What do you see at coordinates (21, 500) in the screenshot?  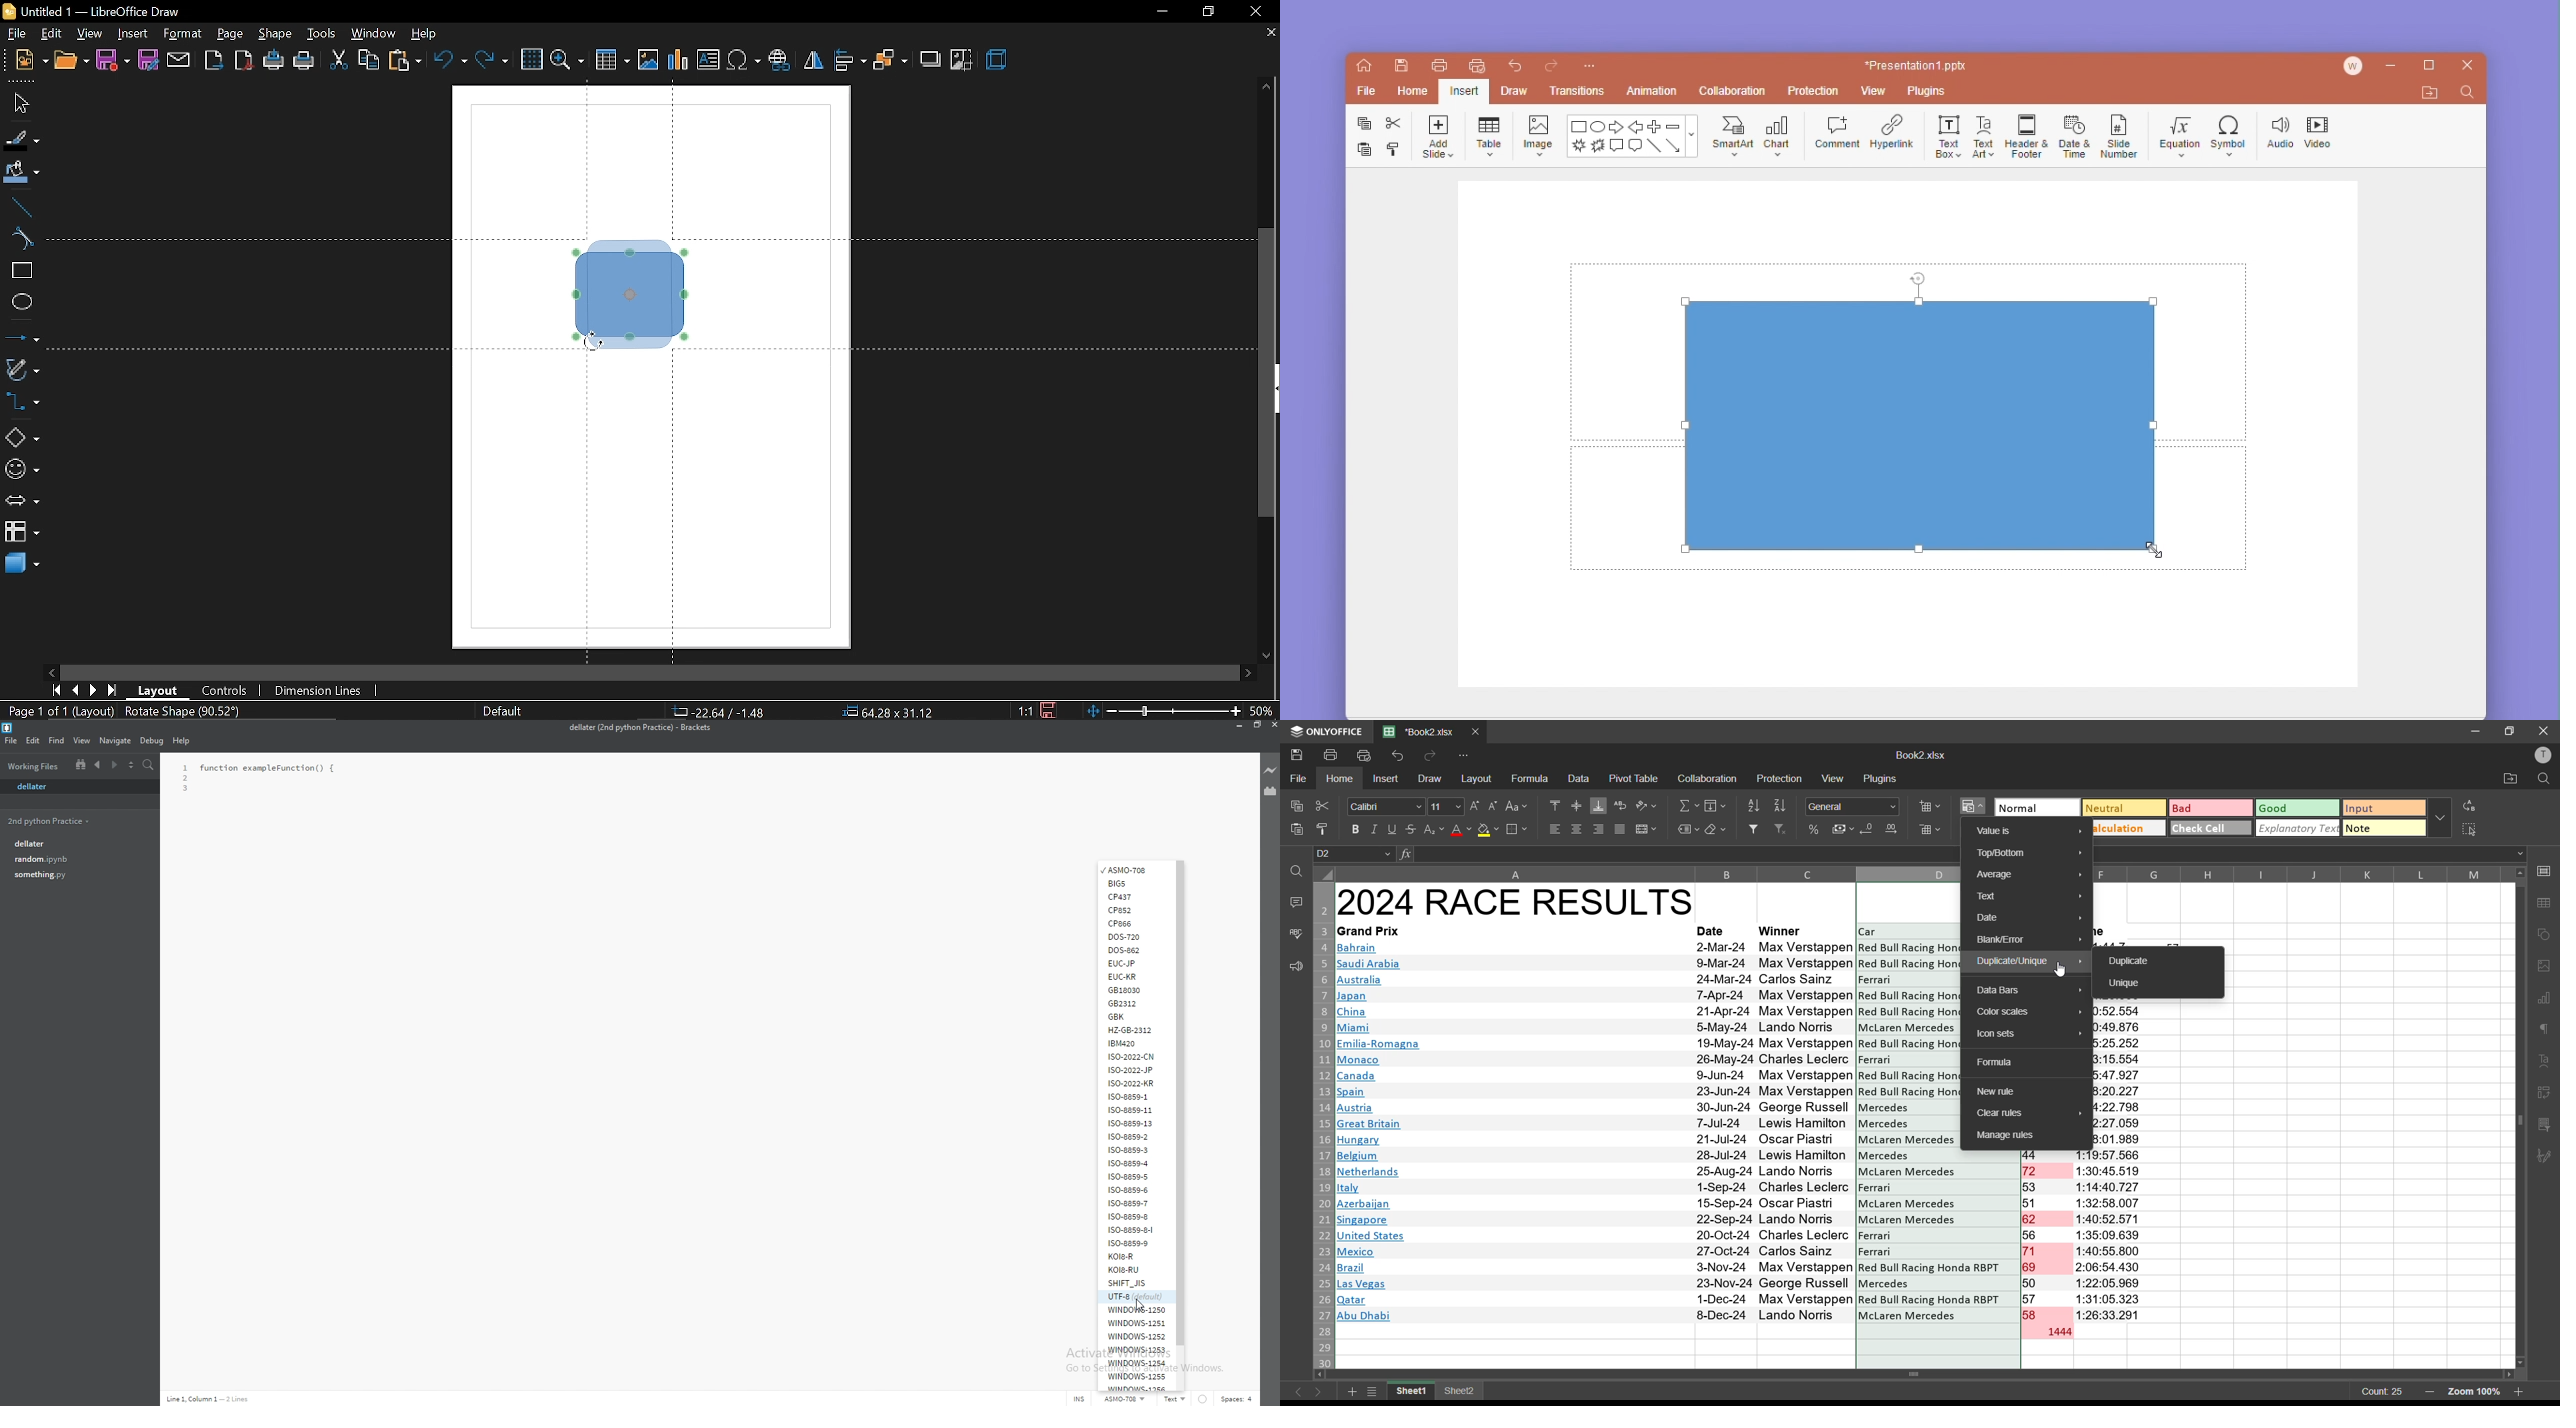 I see `arrows` at bounding box center [21, 500].